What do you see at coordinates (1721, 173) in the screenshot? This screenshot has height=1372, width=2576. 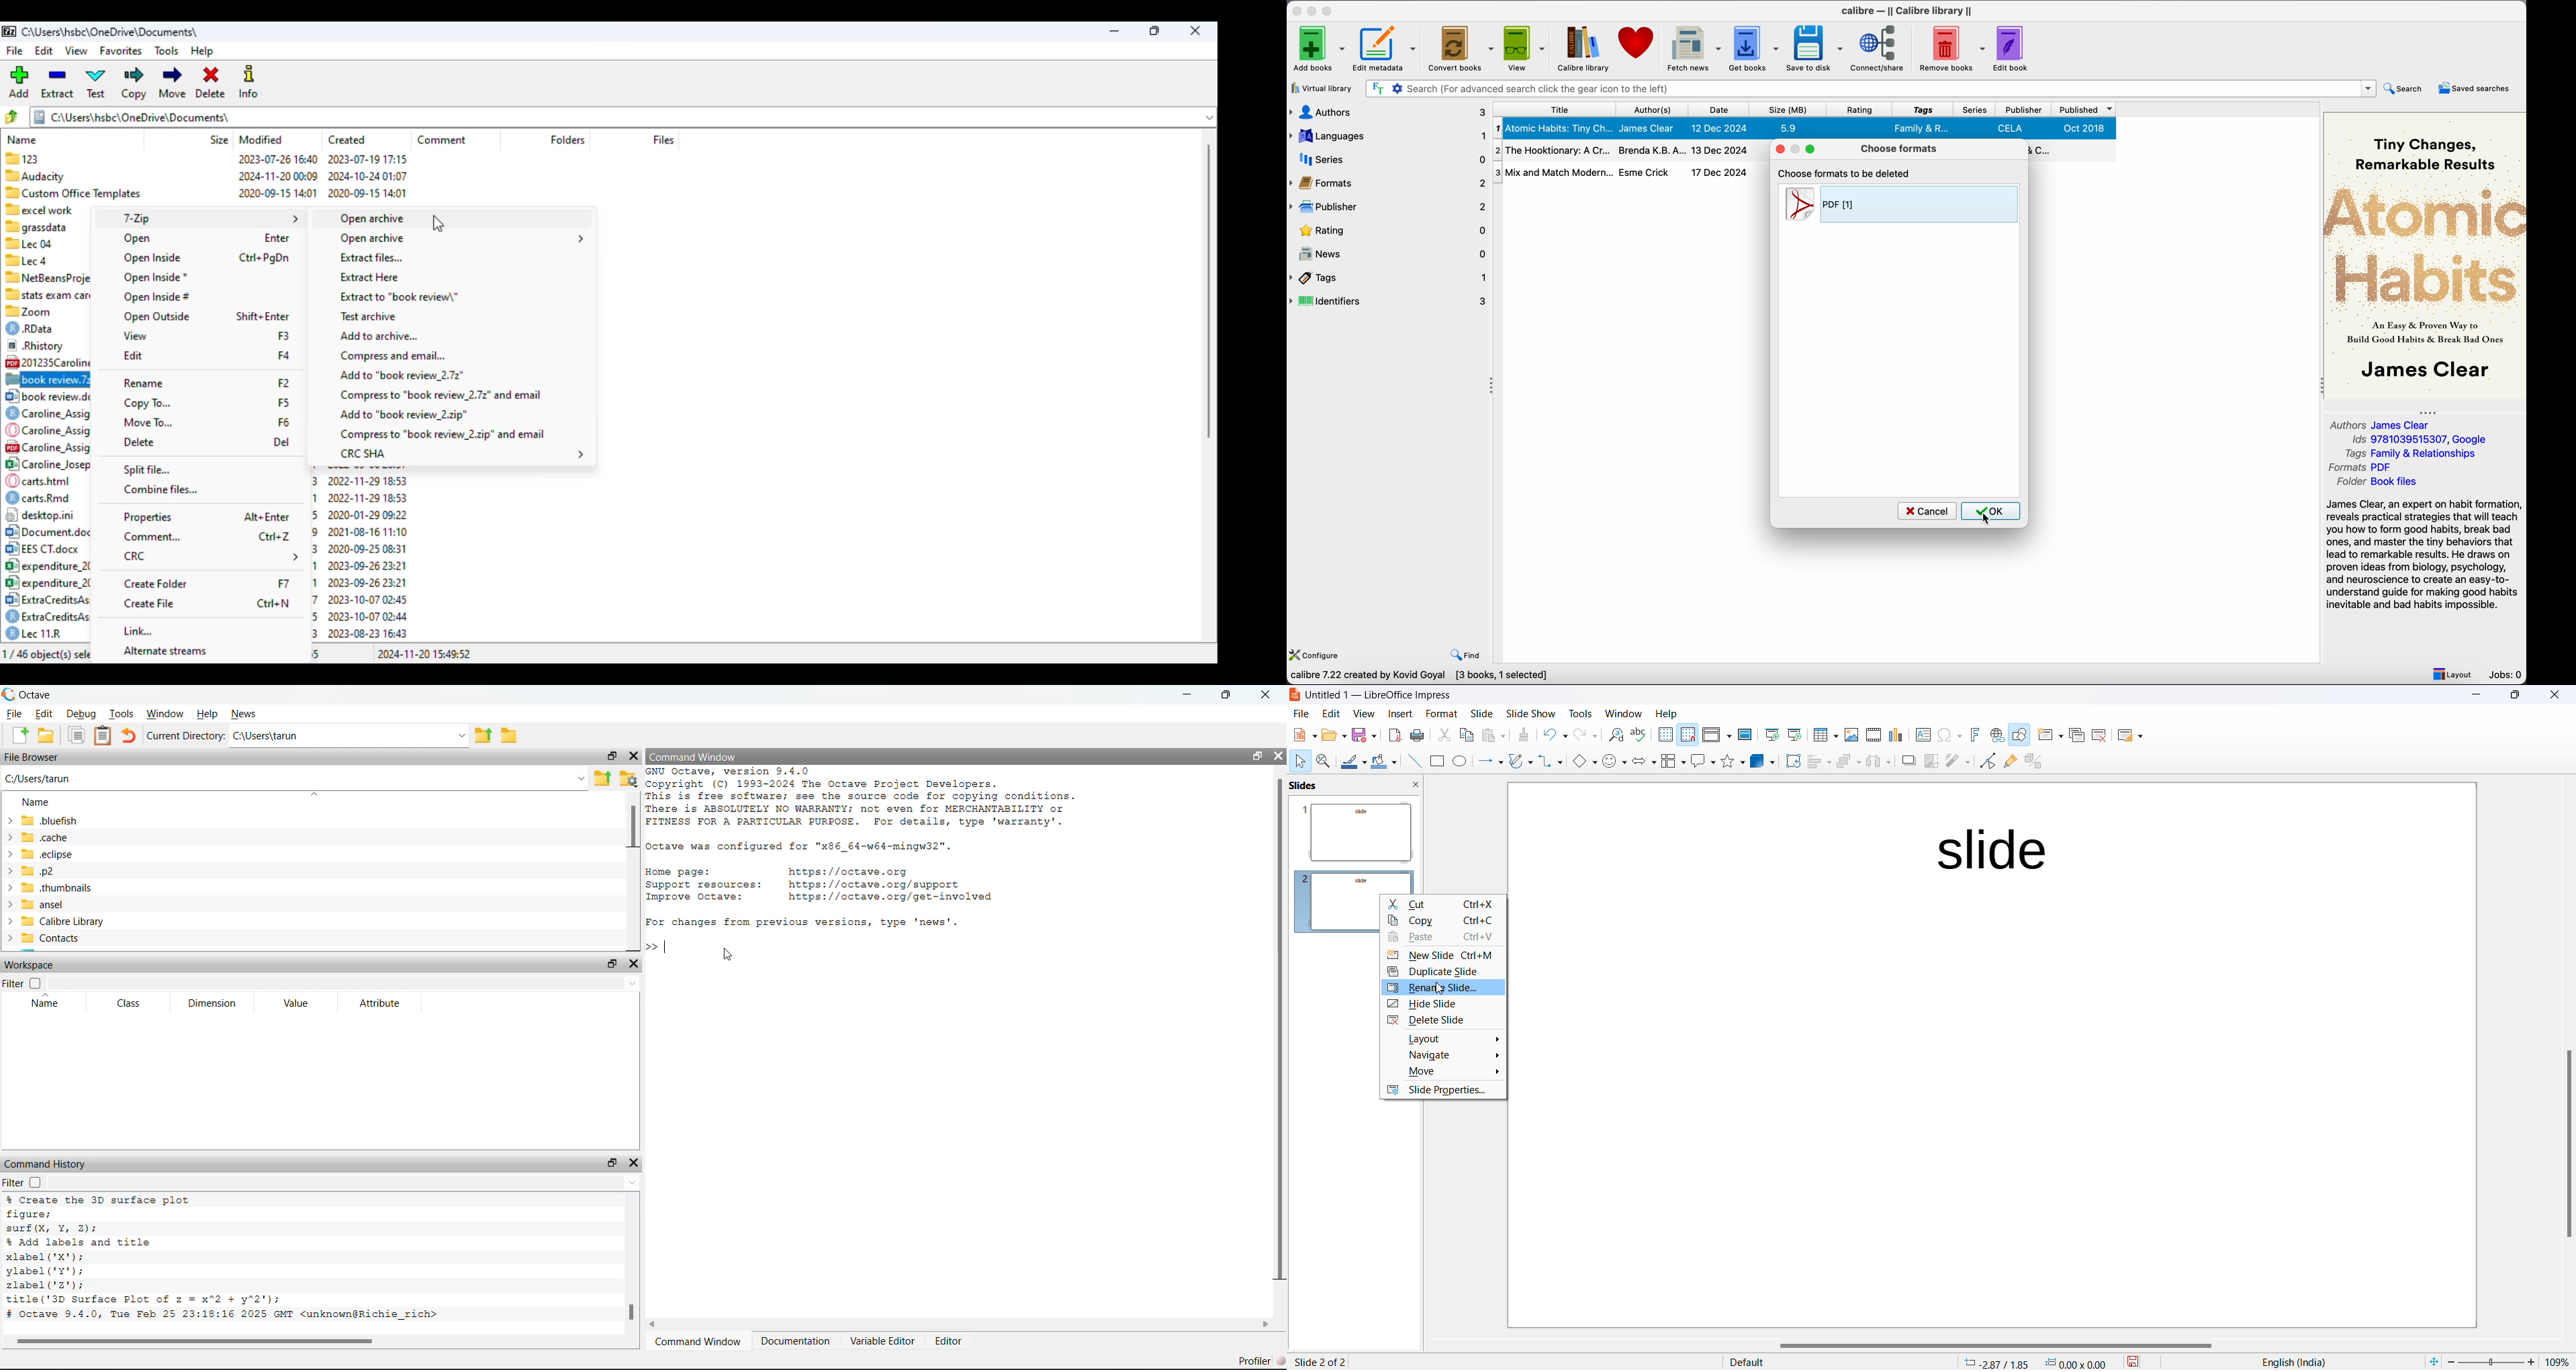 I see `17 Dec 2024` at bounding box center [1721, 173].